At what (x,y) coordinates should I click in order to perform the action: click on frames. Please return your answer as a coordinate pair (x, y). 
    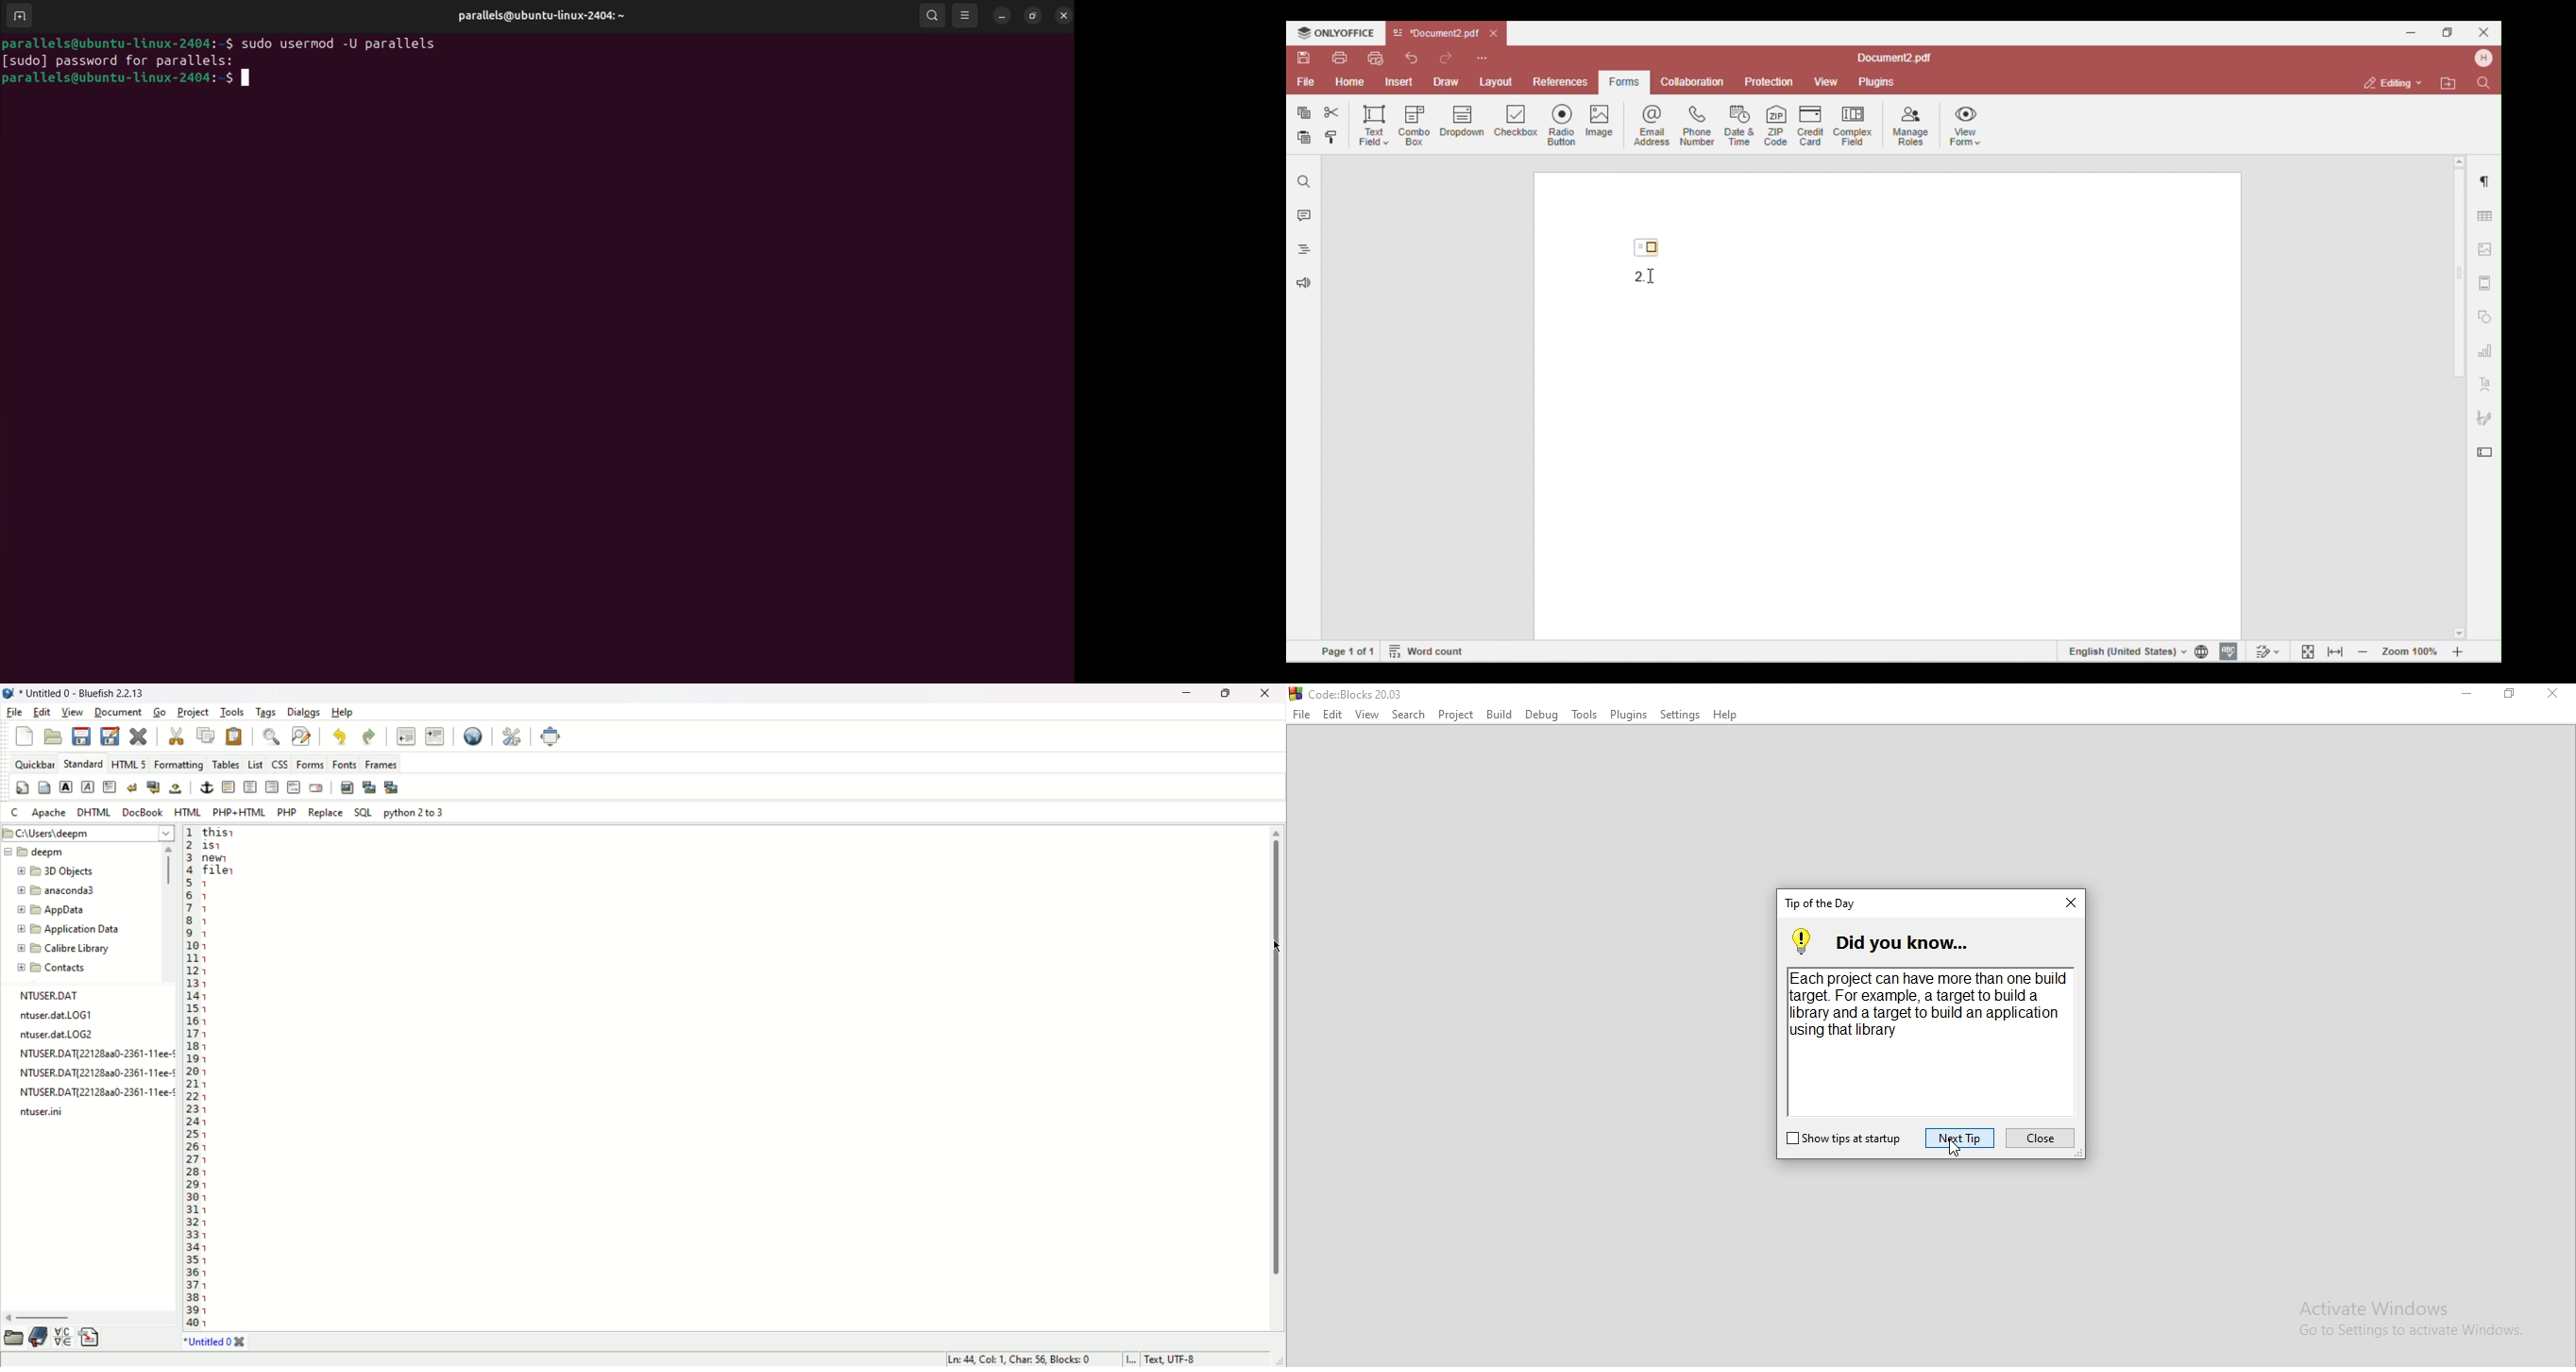
    Looking at the image, I should click on (380, 764).